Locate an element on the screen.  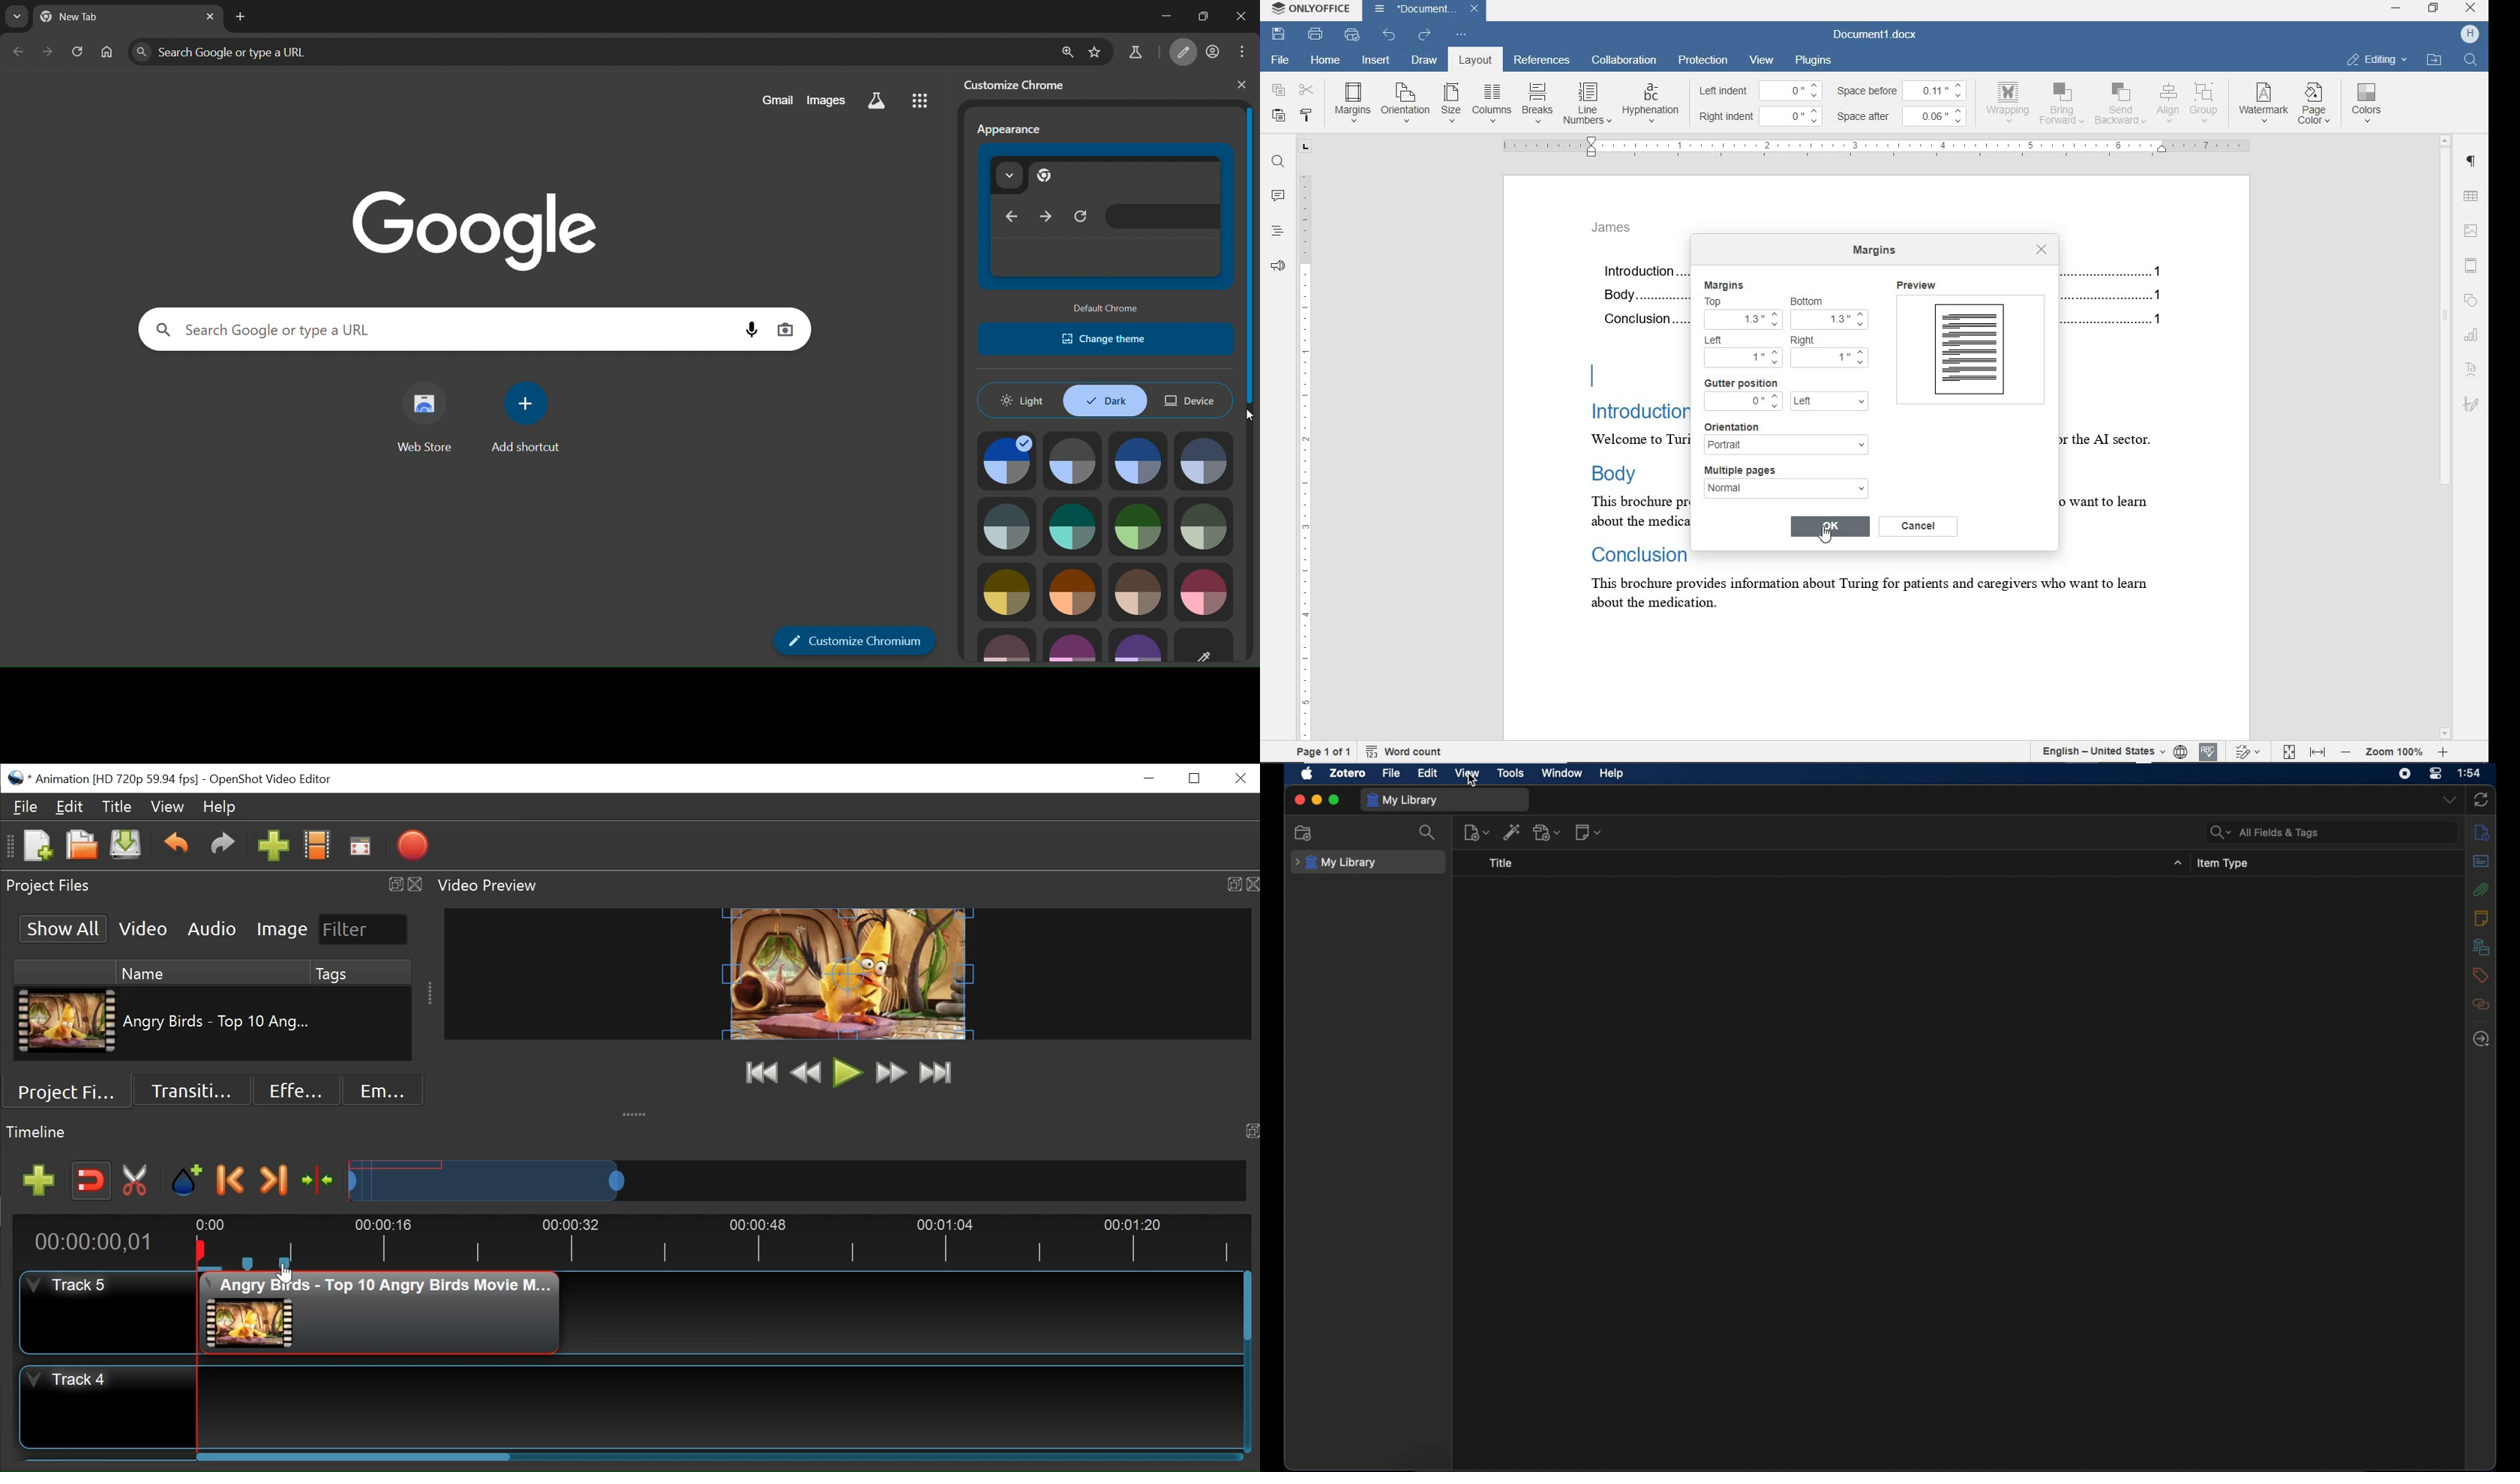
Horizontal Scroll bar is located at coordinates (352, 1457).